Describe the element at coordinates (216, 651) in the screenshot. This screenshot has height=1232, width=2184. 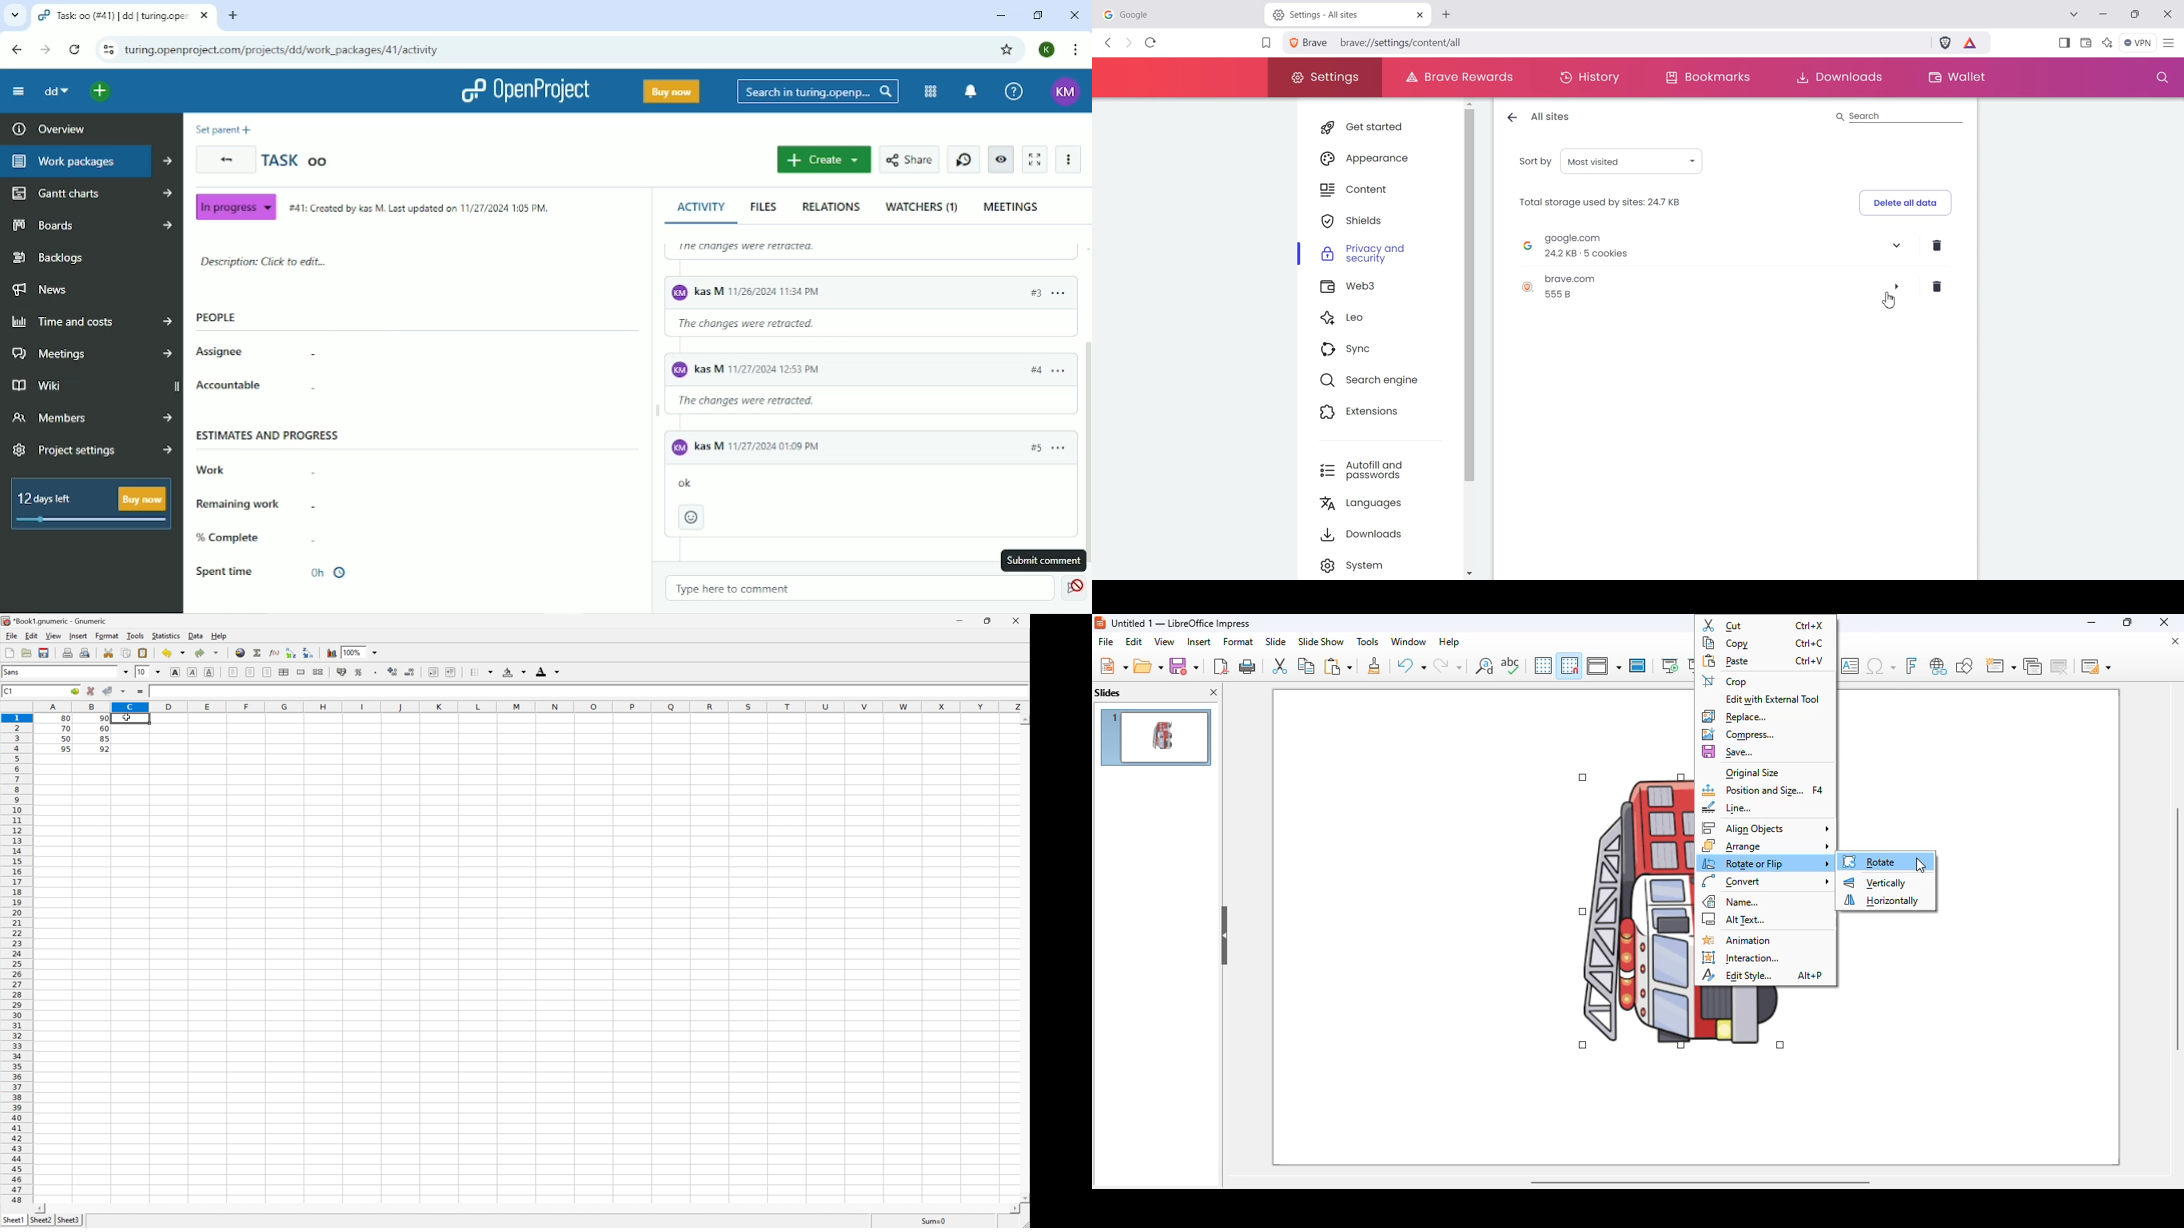
I see `Drop Down` at that location.